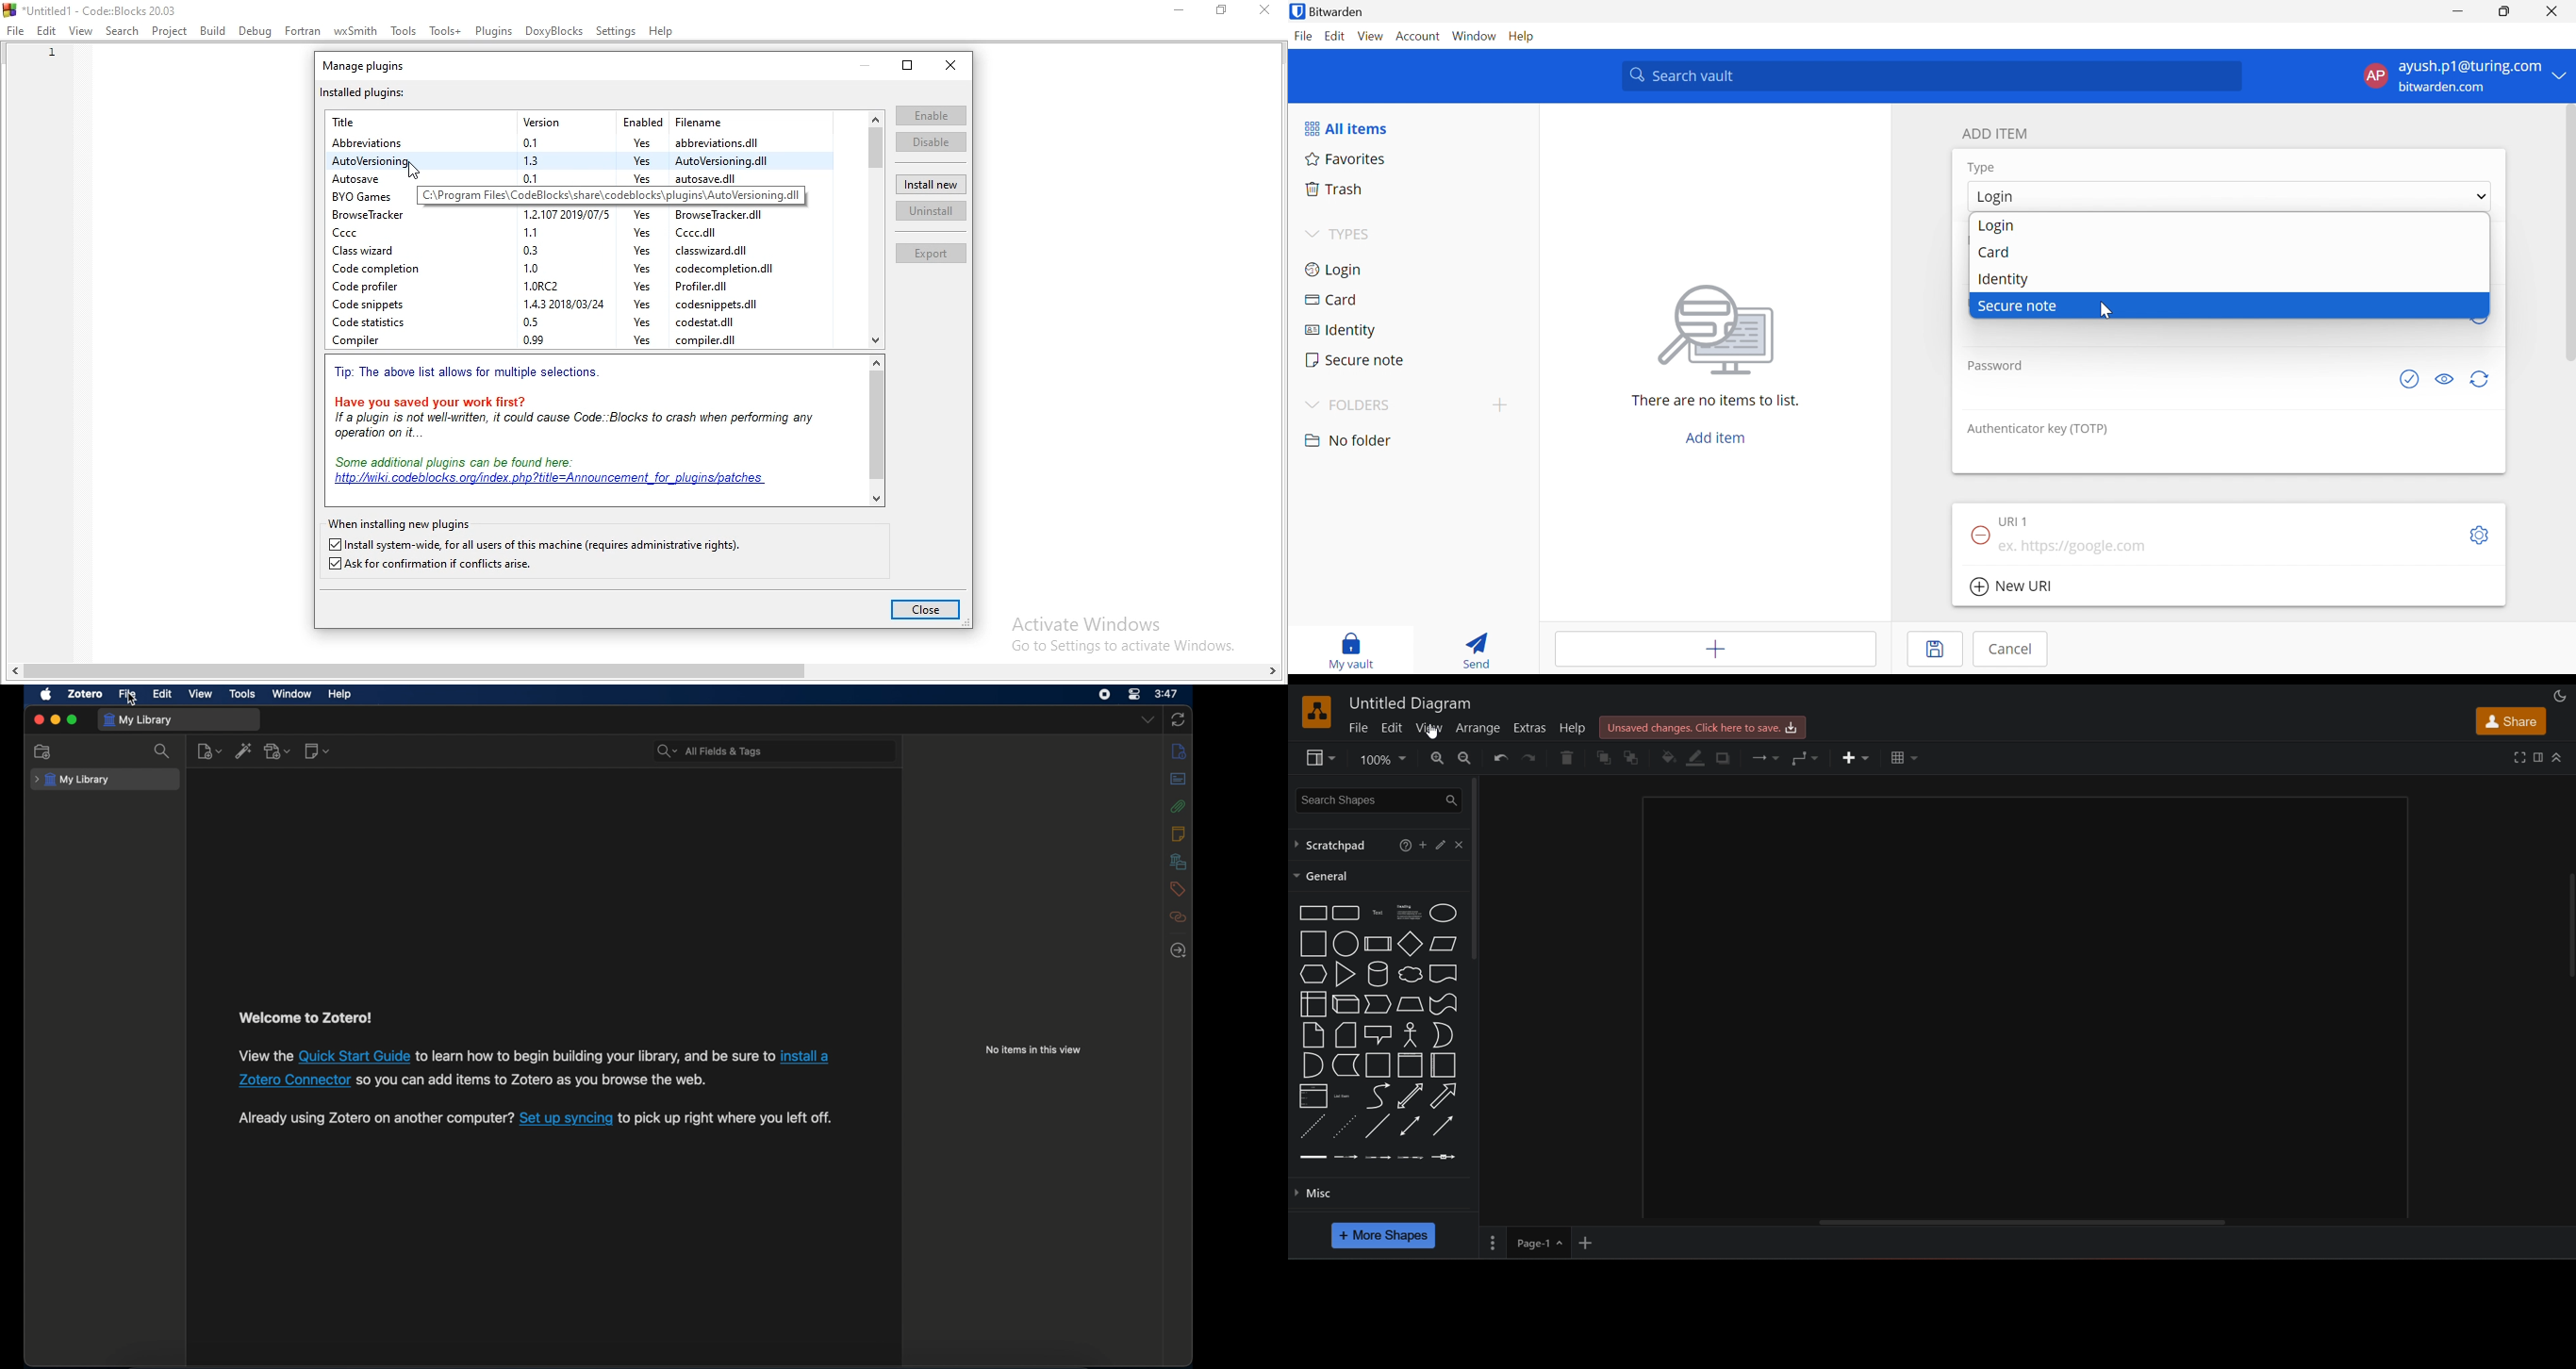 The width and height of the screenshot is (2576, 1372). Describe the element at coordinates (1180, 719) in the screenshot. I see `sync` at that location.